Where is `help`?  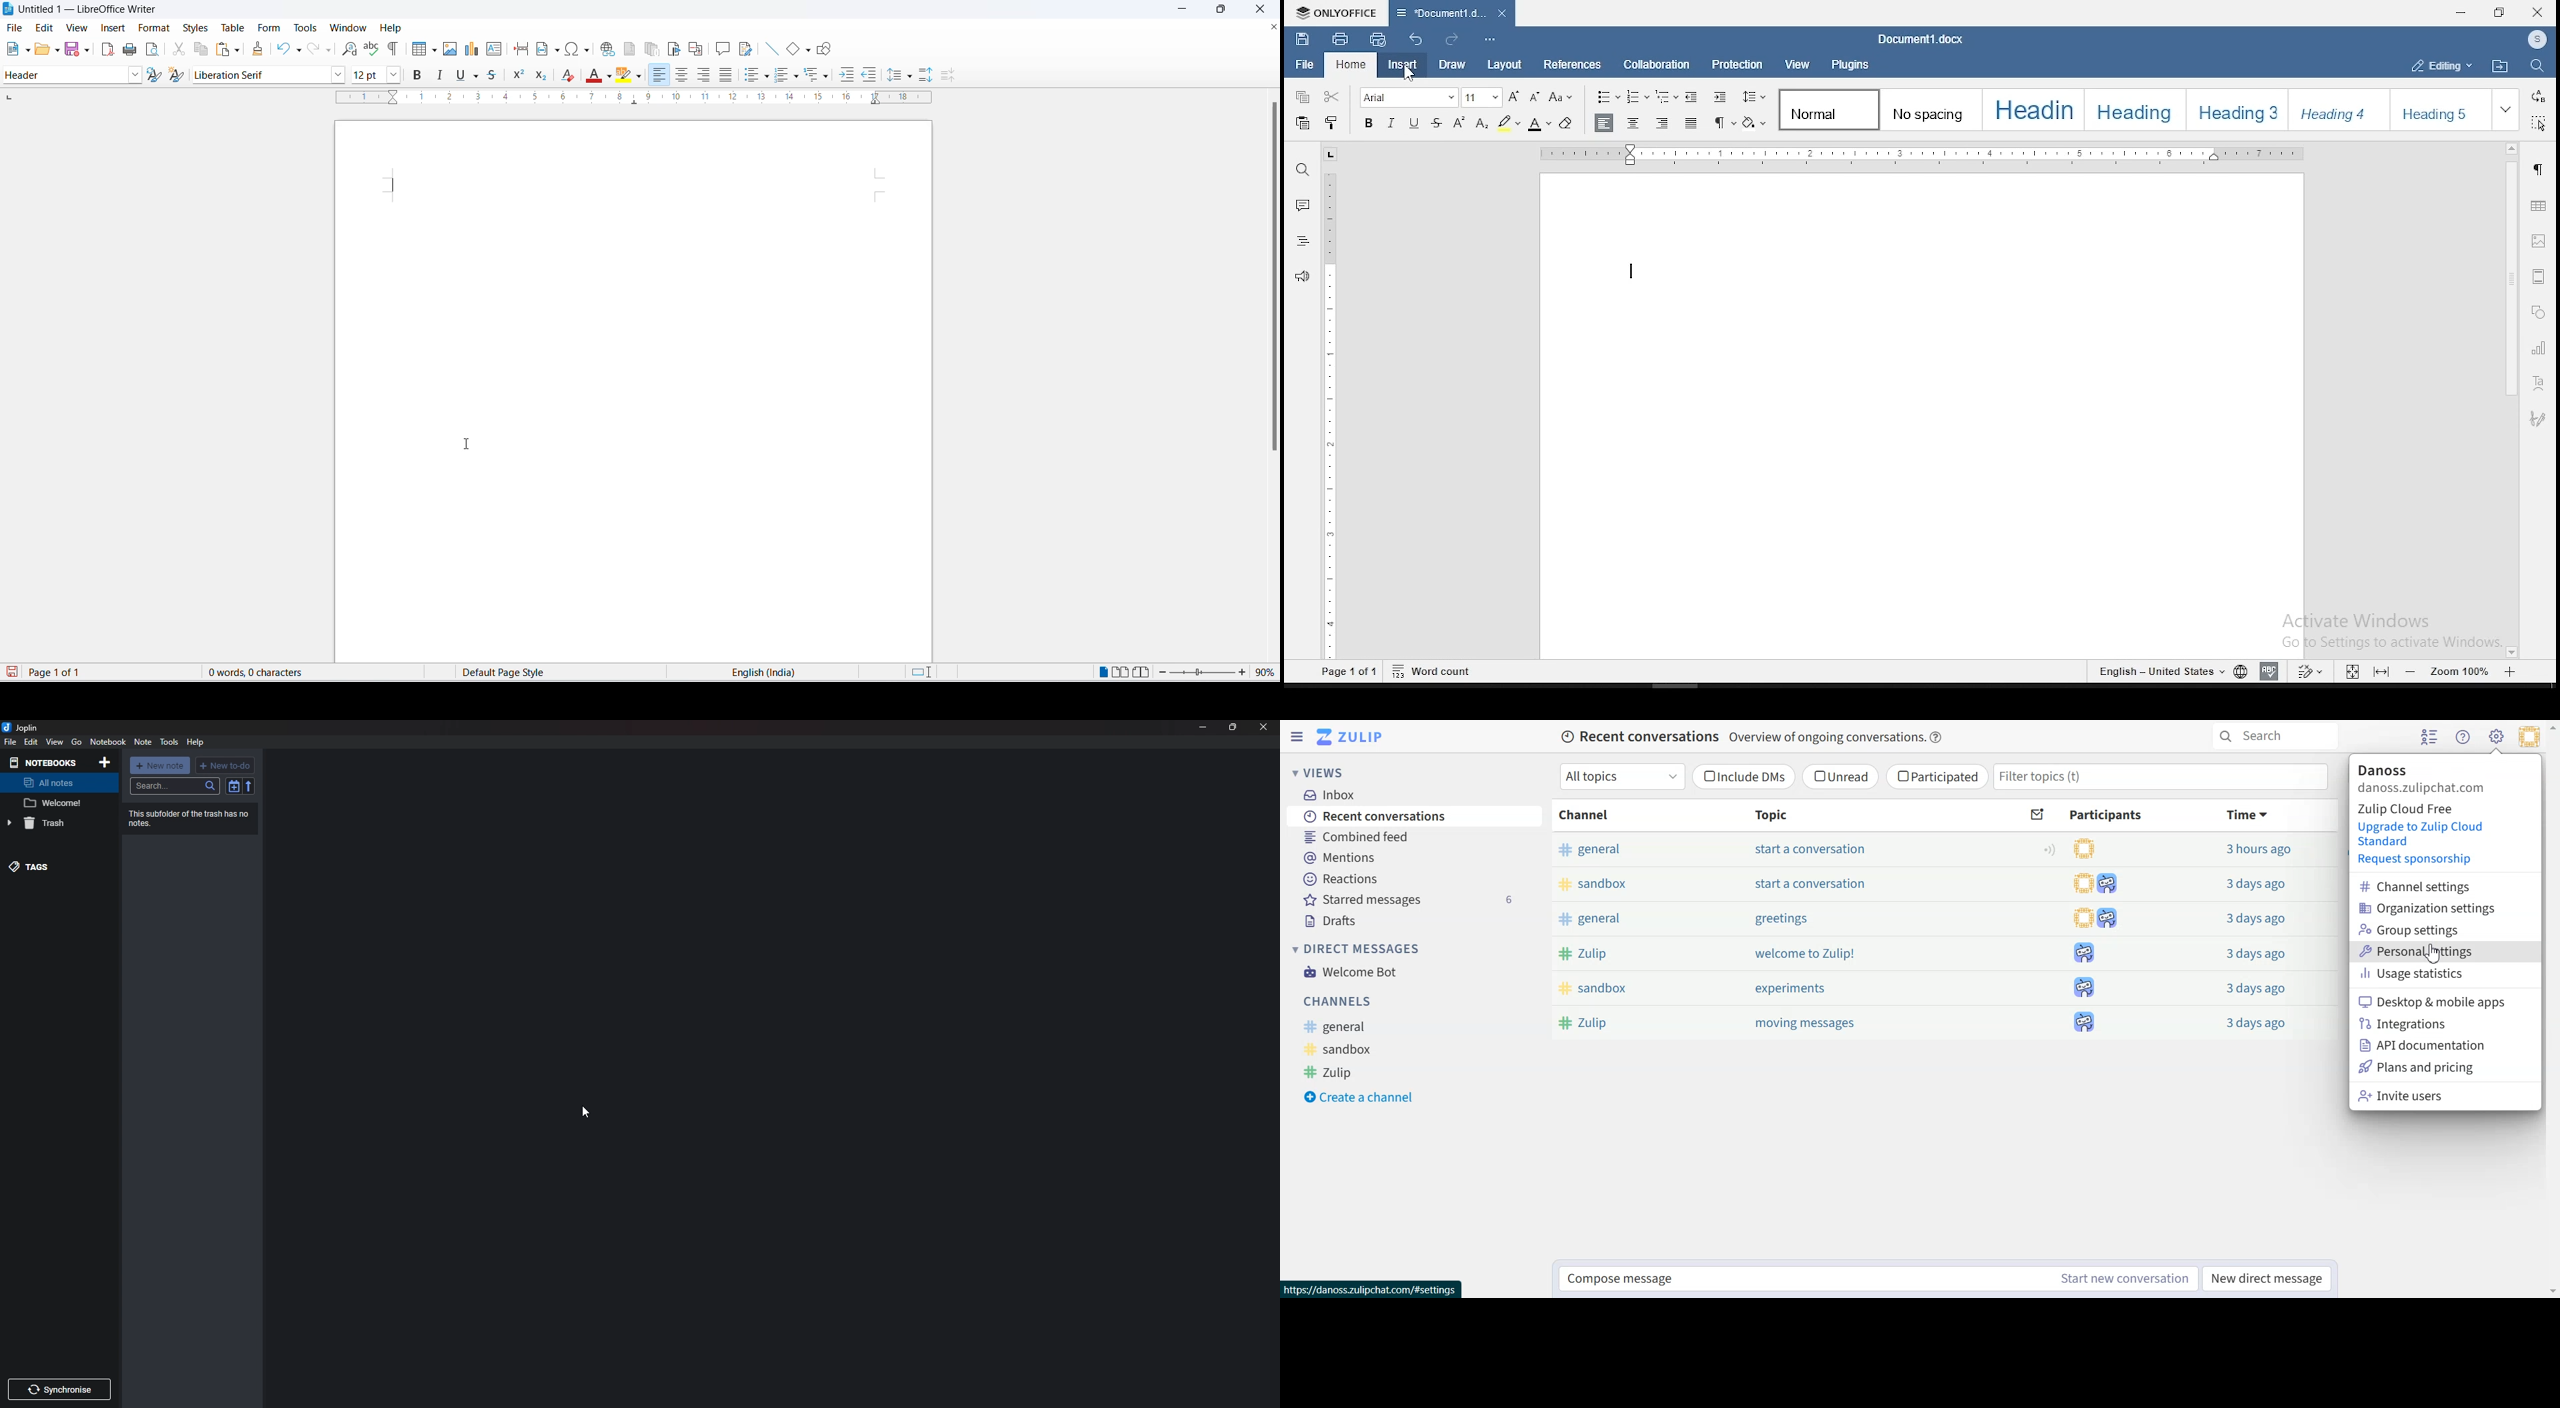 help is located at coordinates (195, 743).